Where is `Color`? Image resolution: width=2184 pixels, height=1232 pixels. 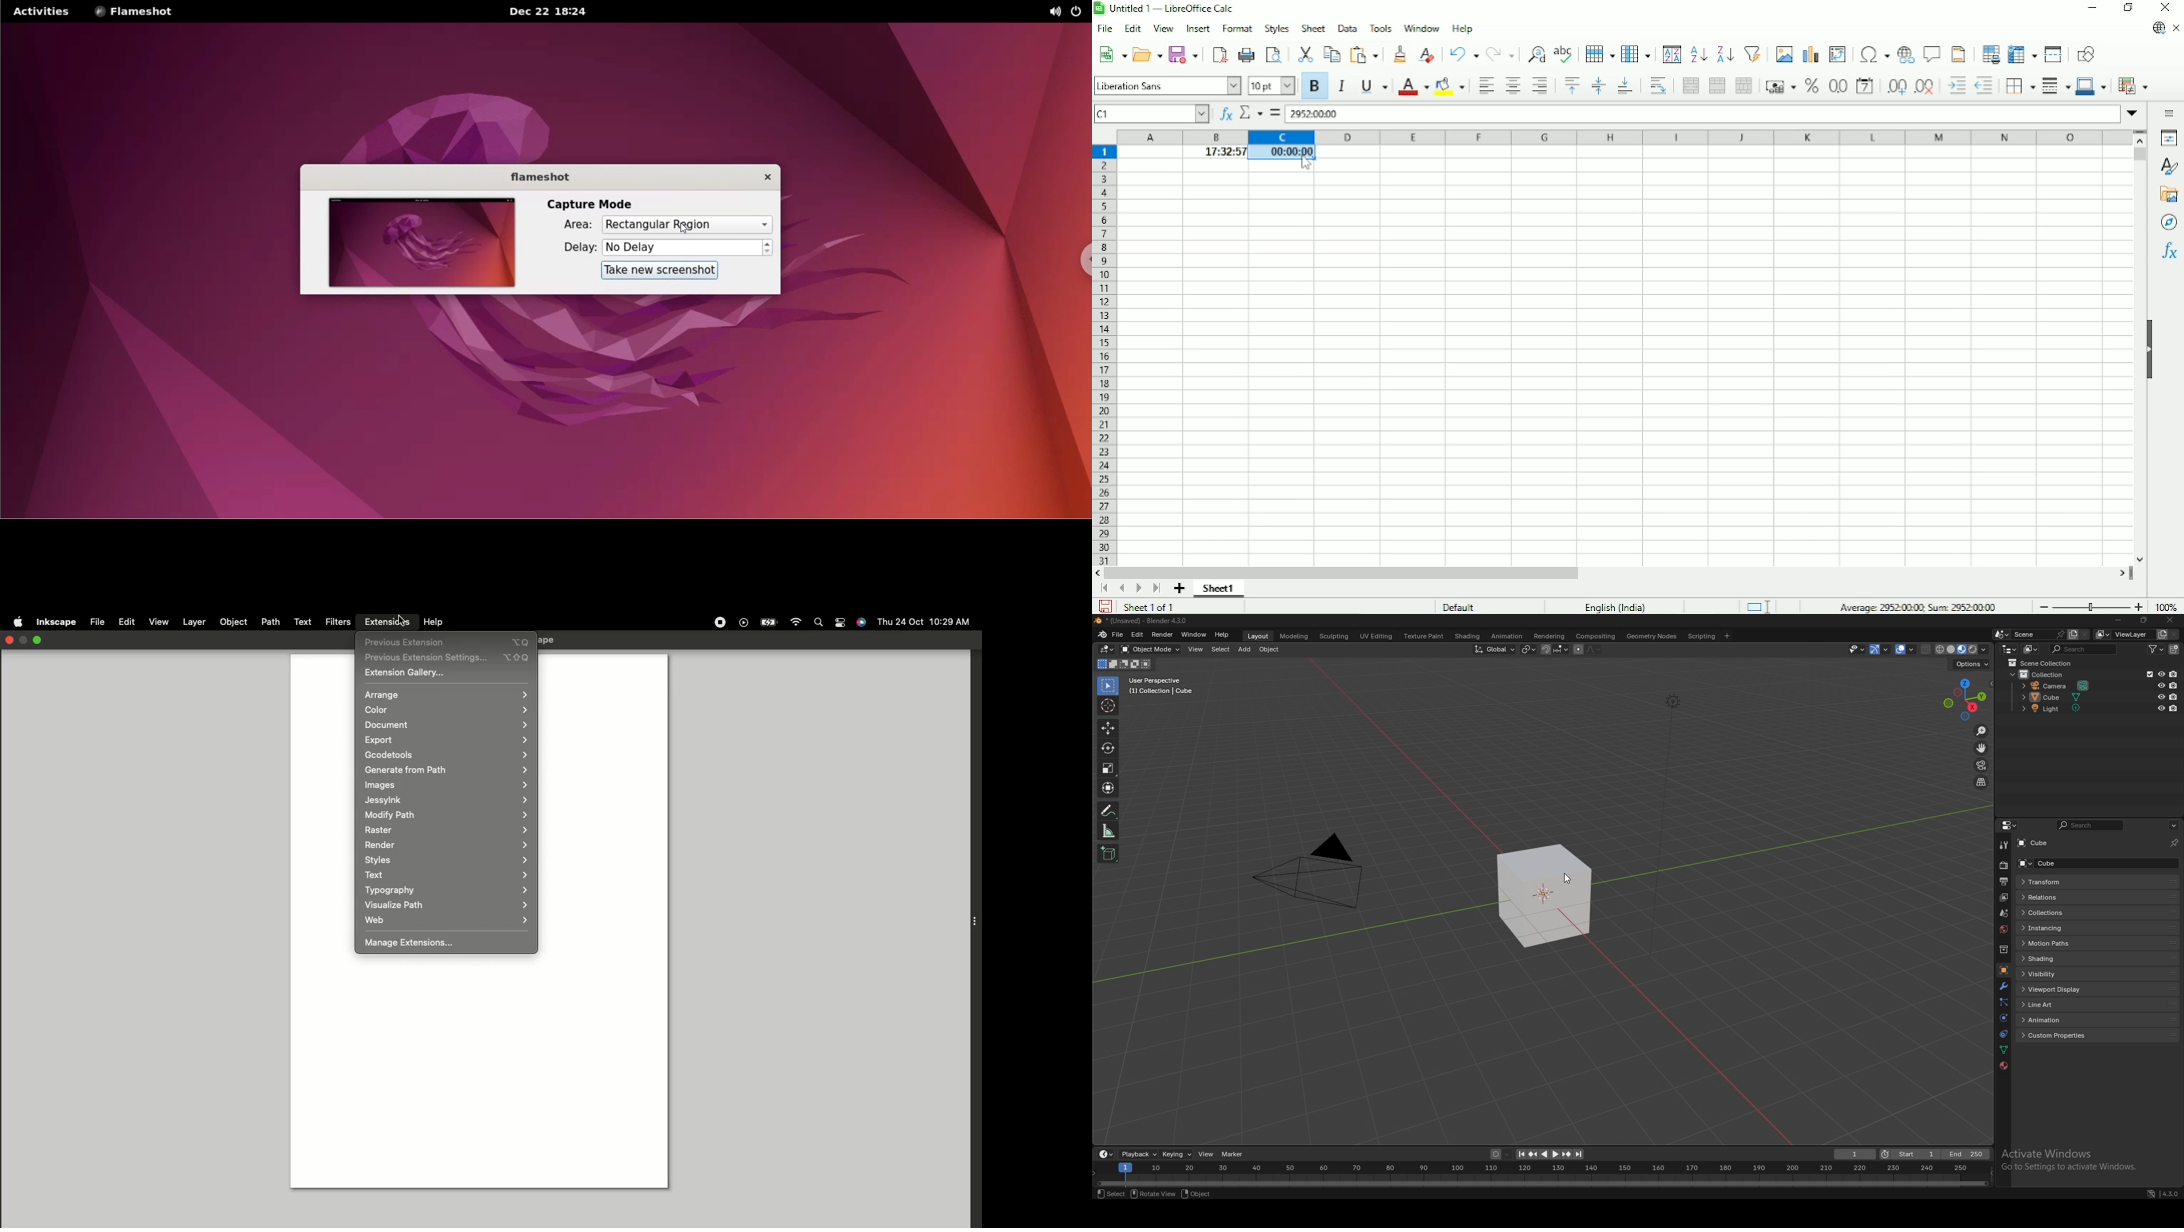 Color is located at coordinates (446, 710).